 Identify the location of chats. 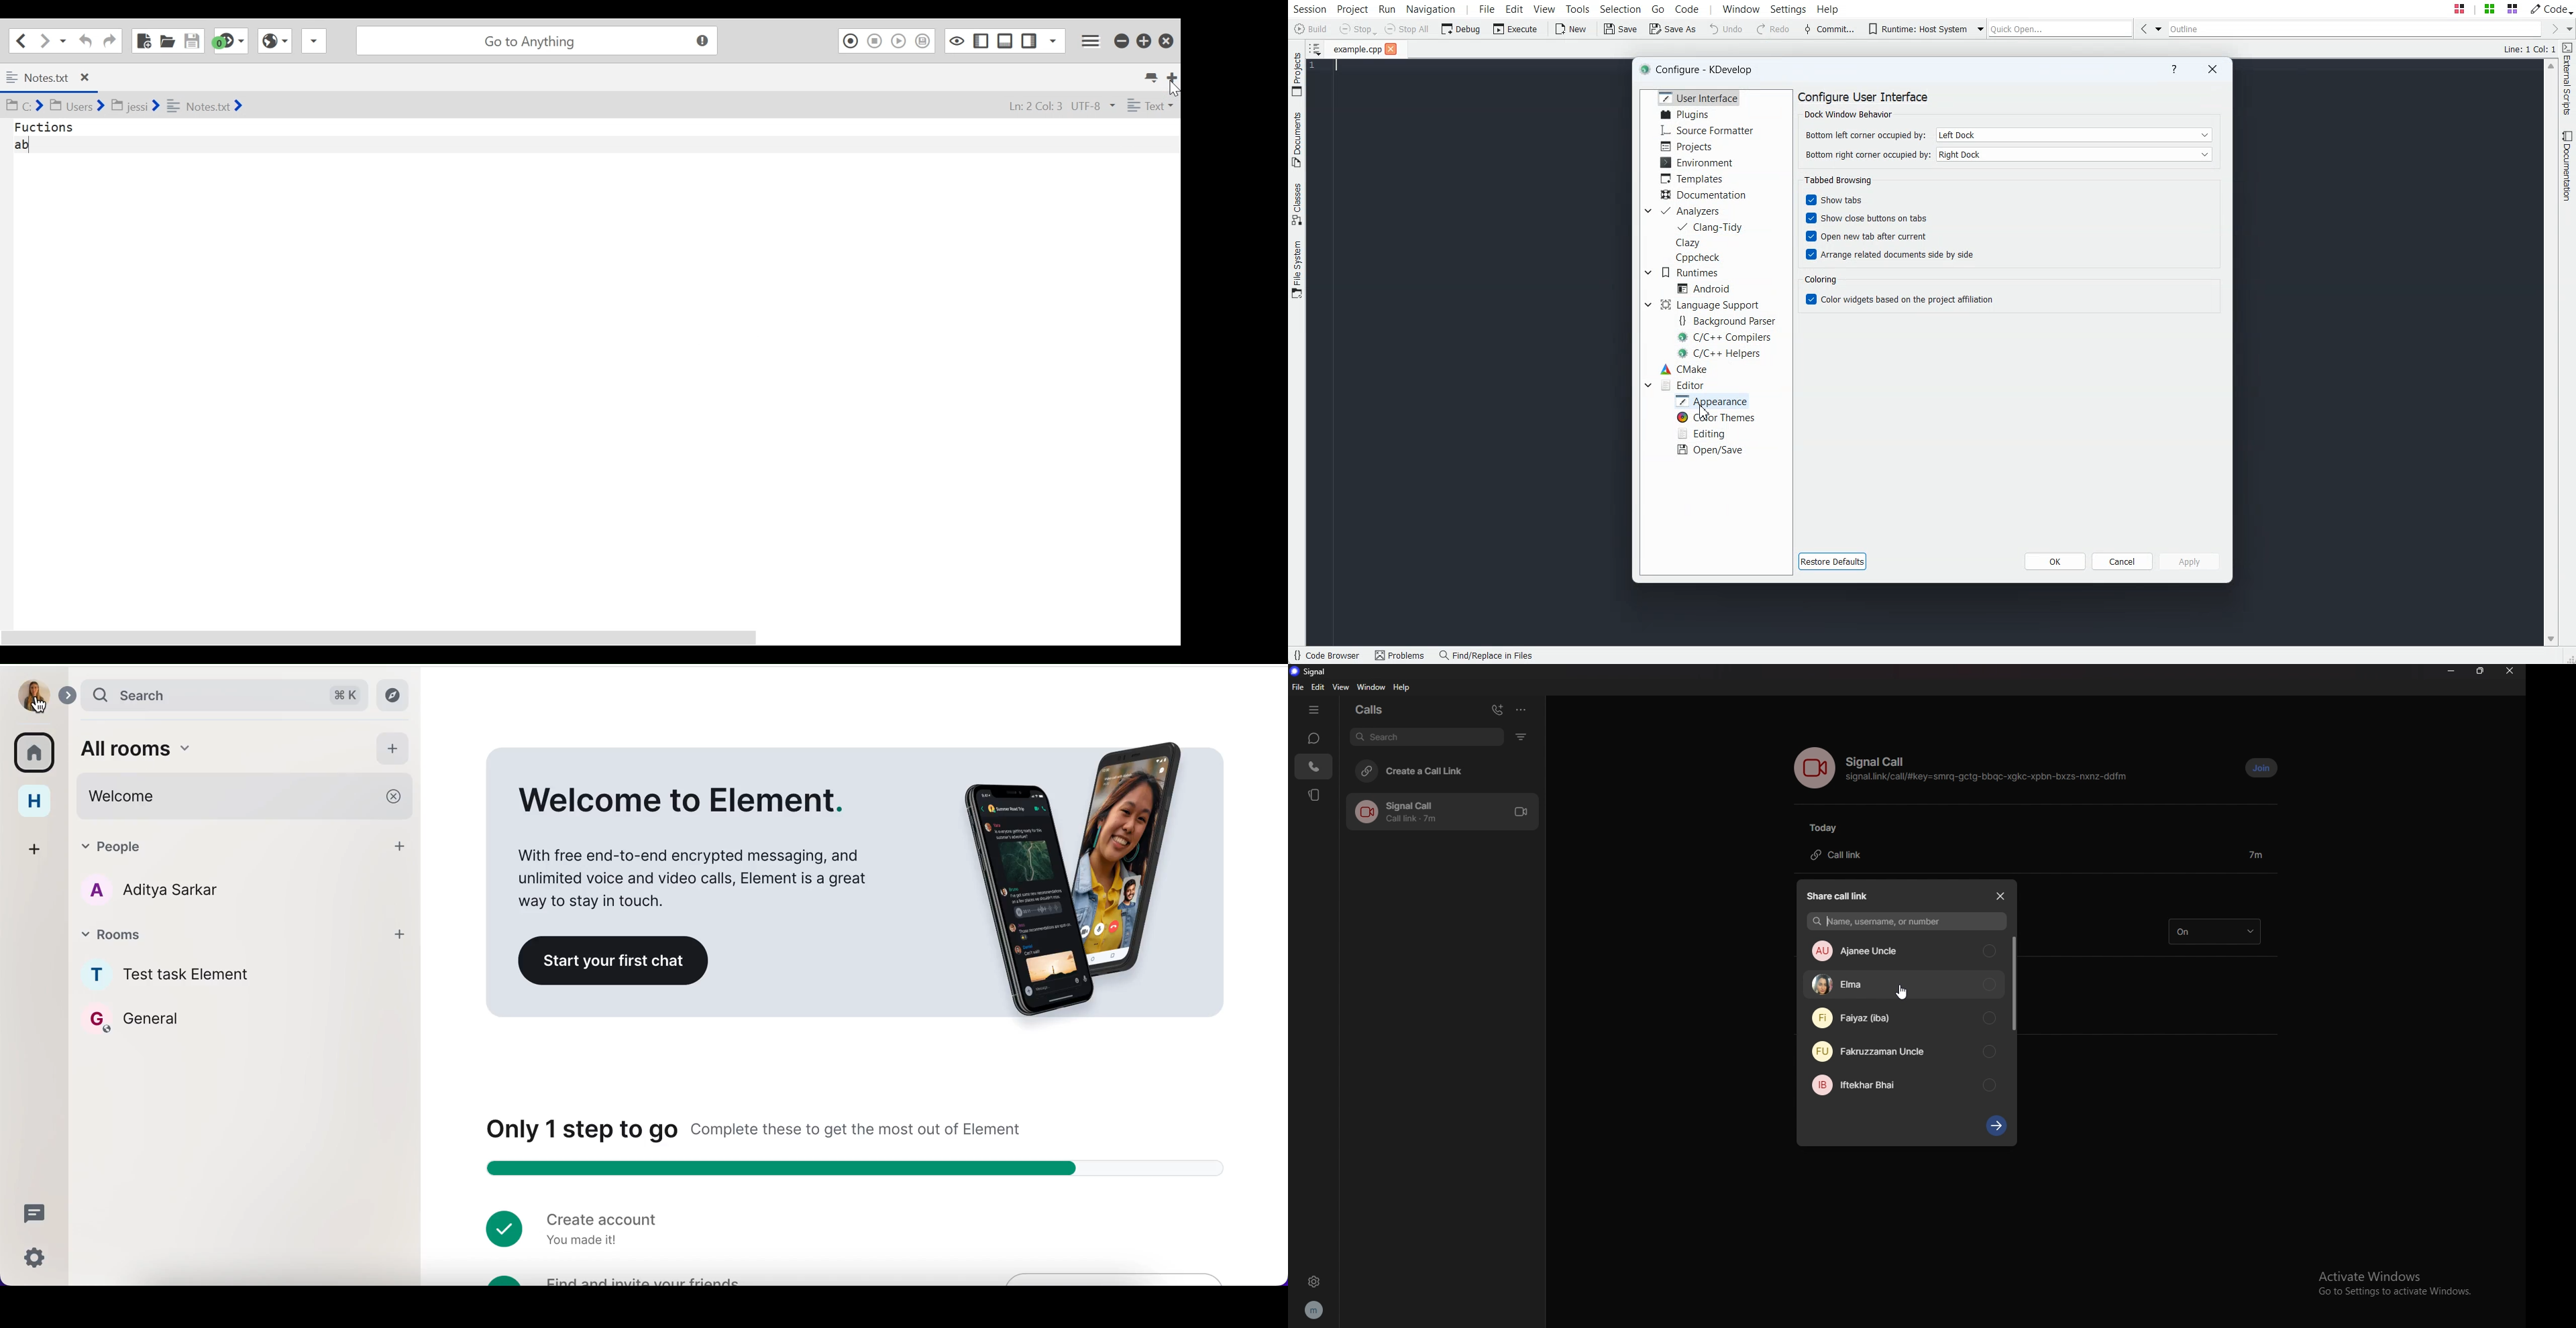
(1314, 738).